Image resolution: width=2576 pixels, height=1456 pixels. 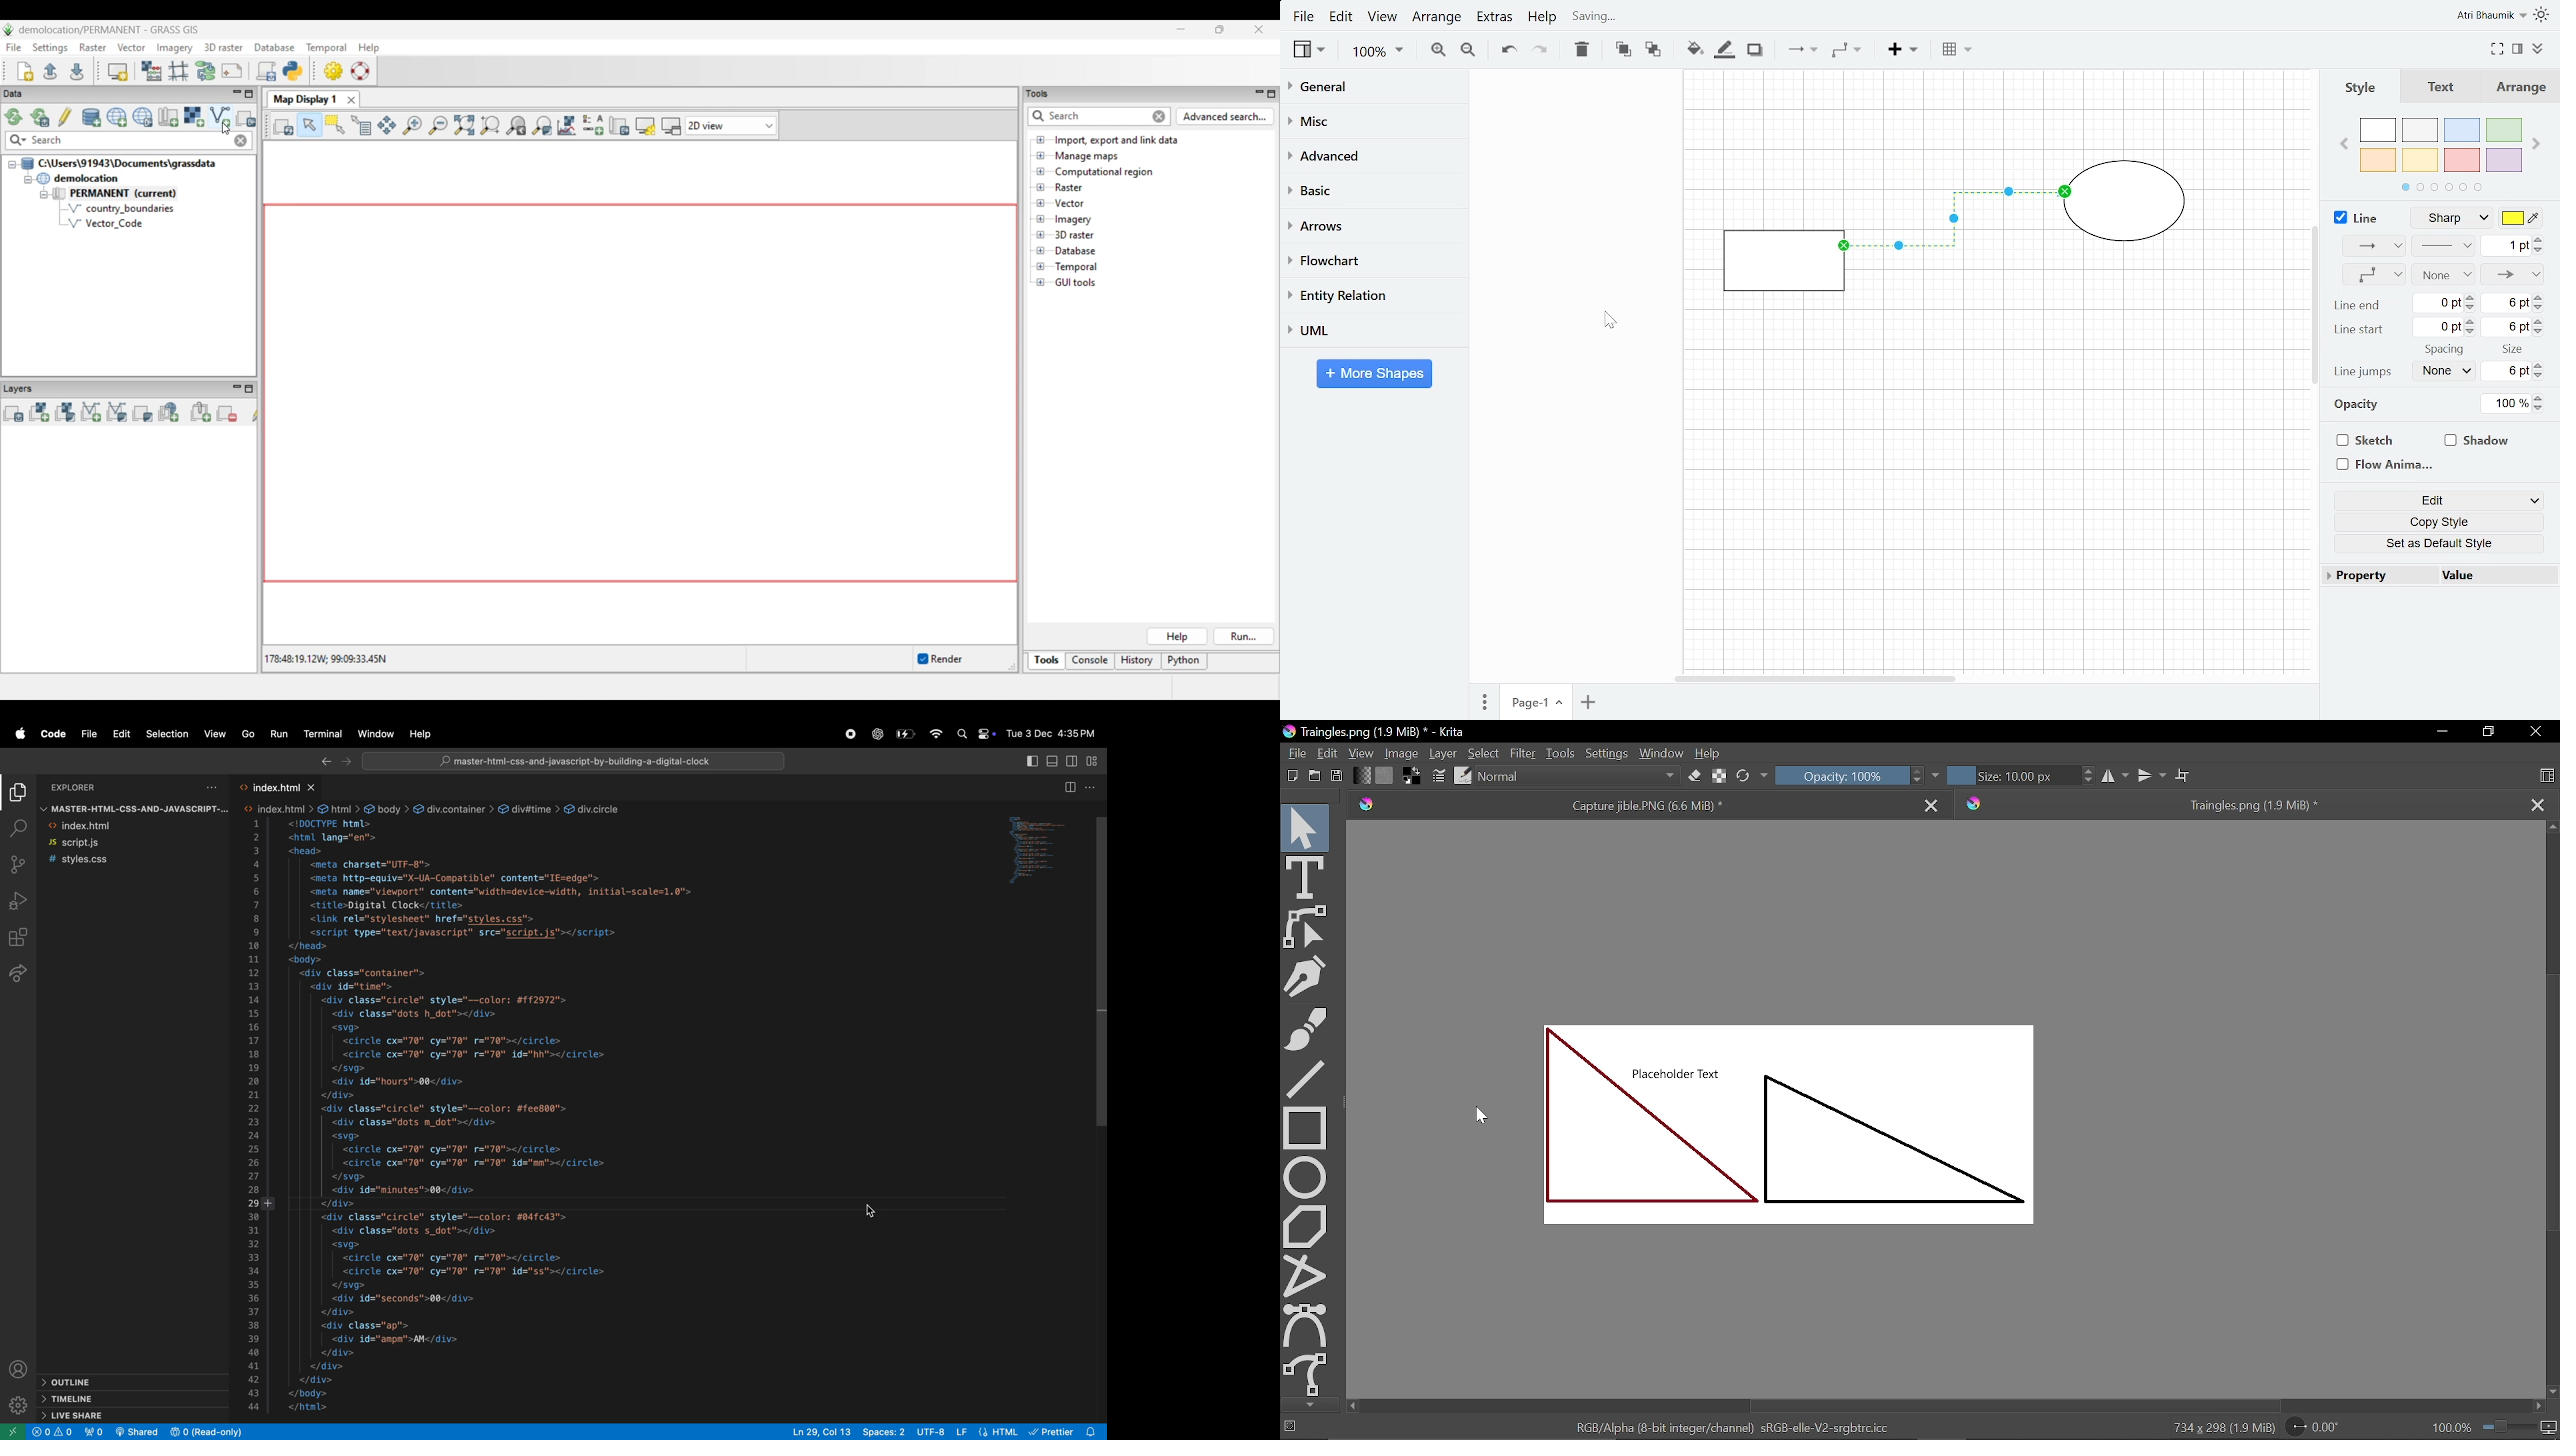 What do you see at coordinates (2315, 304) in the screenshot?
I see `Vertical scrollbar` at bounding box center [2315, 304].